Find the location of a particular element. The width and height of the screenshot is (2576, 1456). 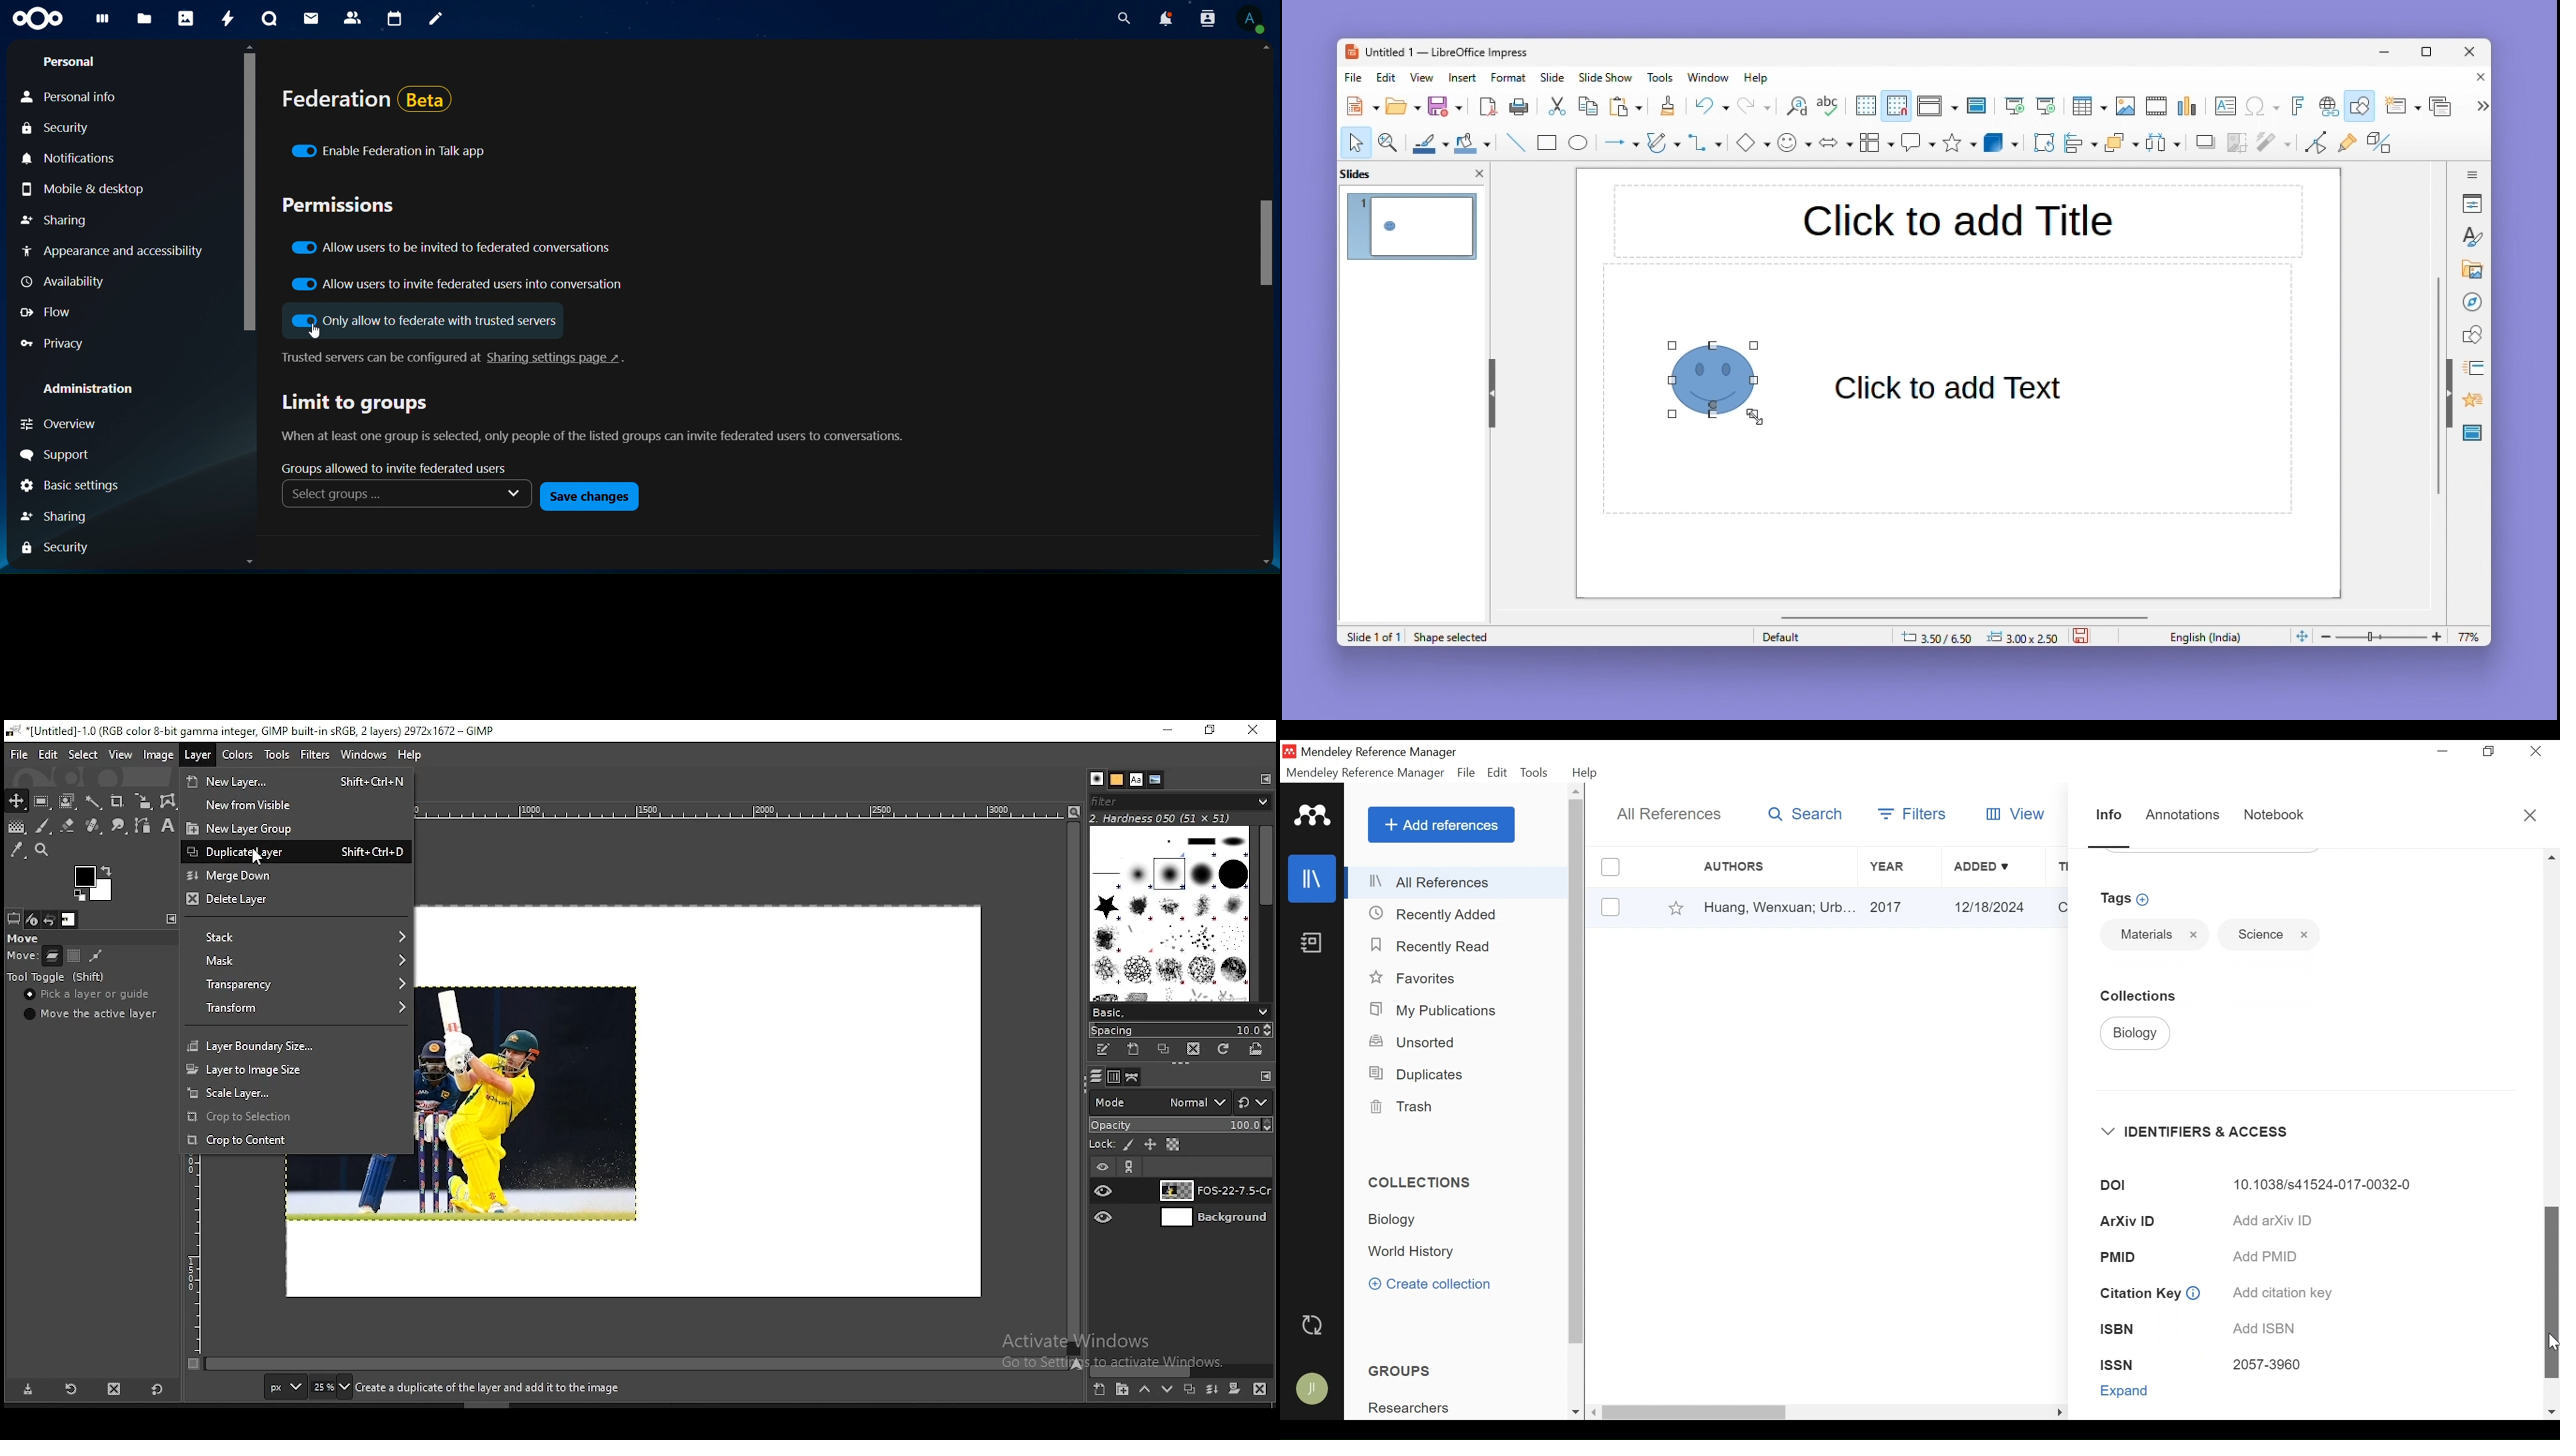

calendar is located at coordinates (396, 20).